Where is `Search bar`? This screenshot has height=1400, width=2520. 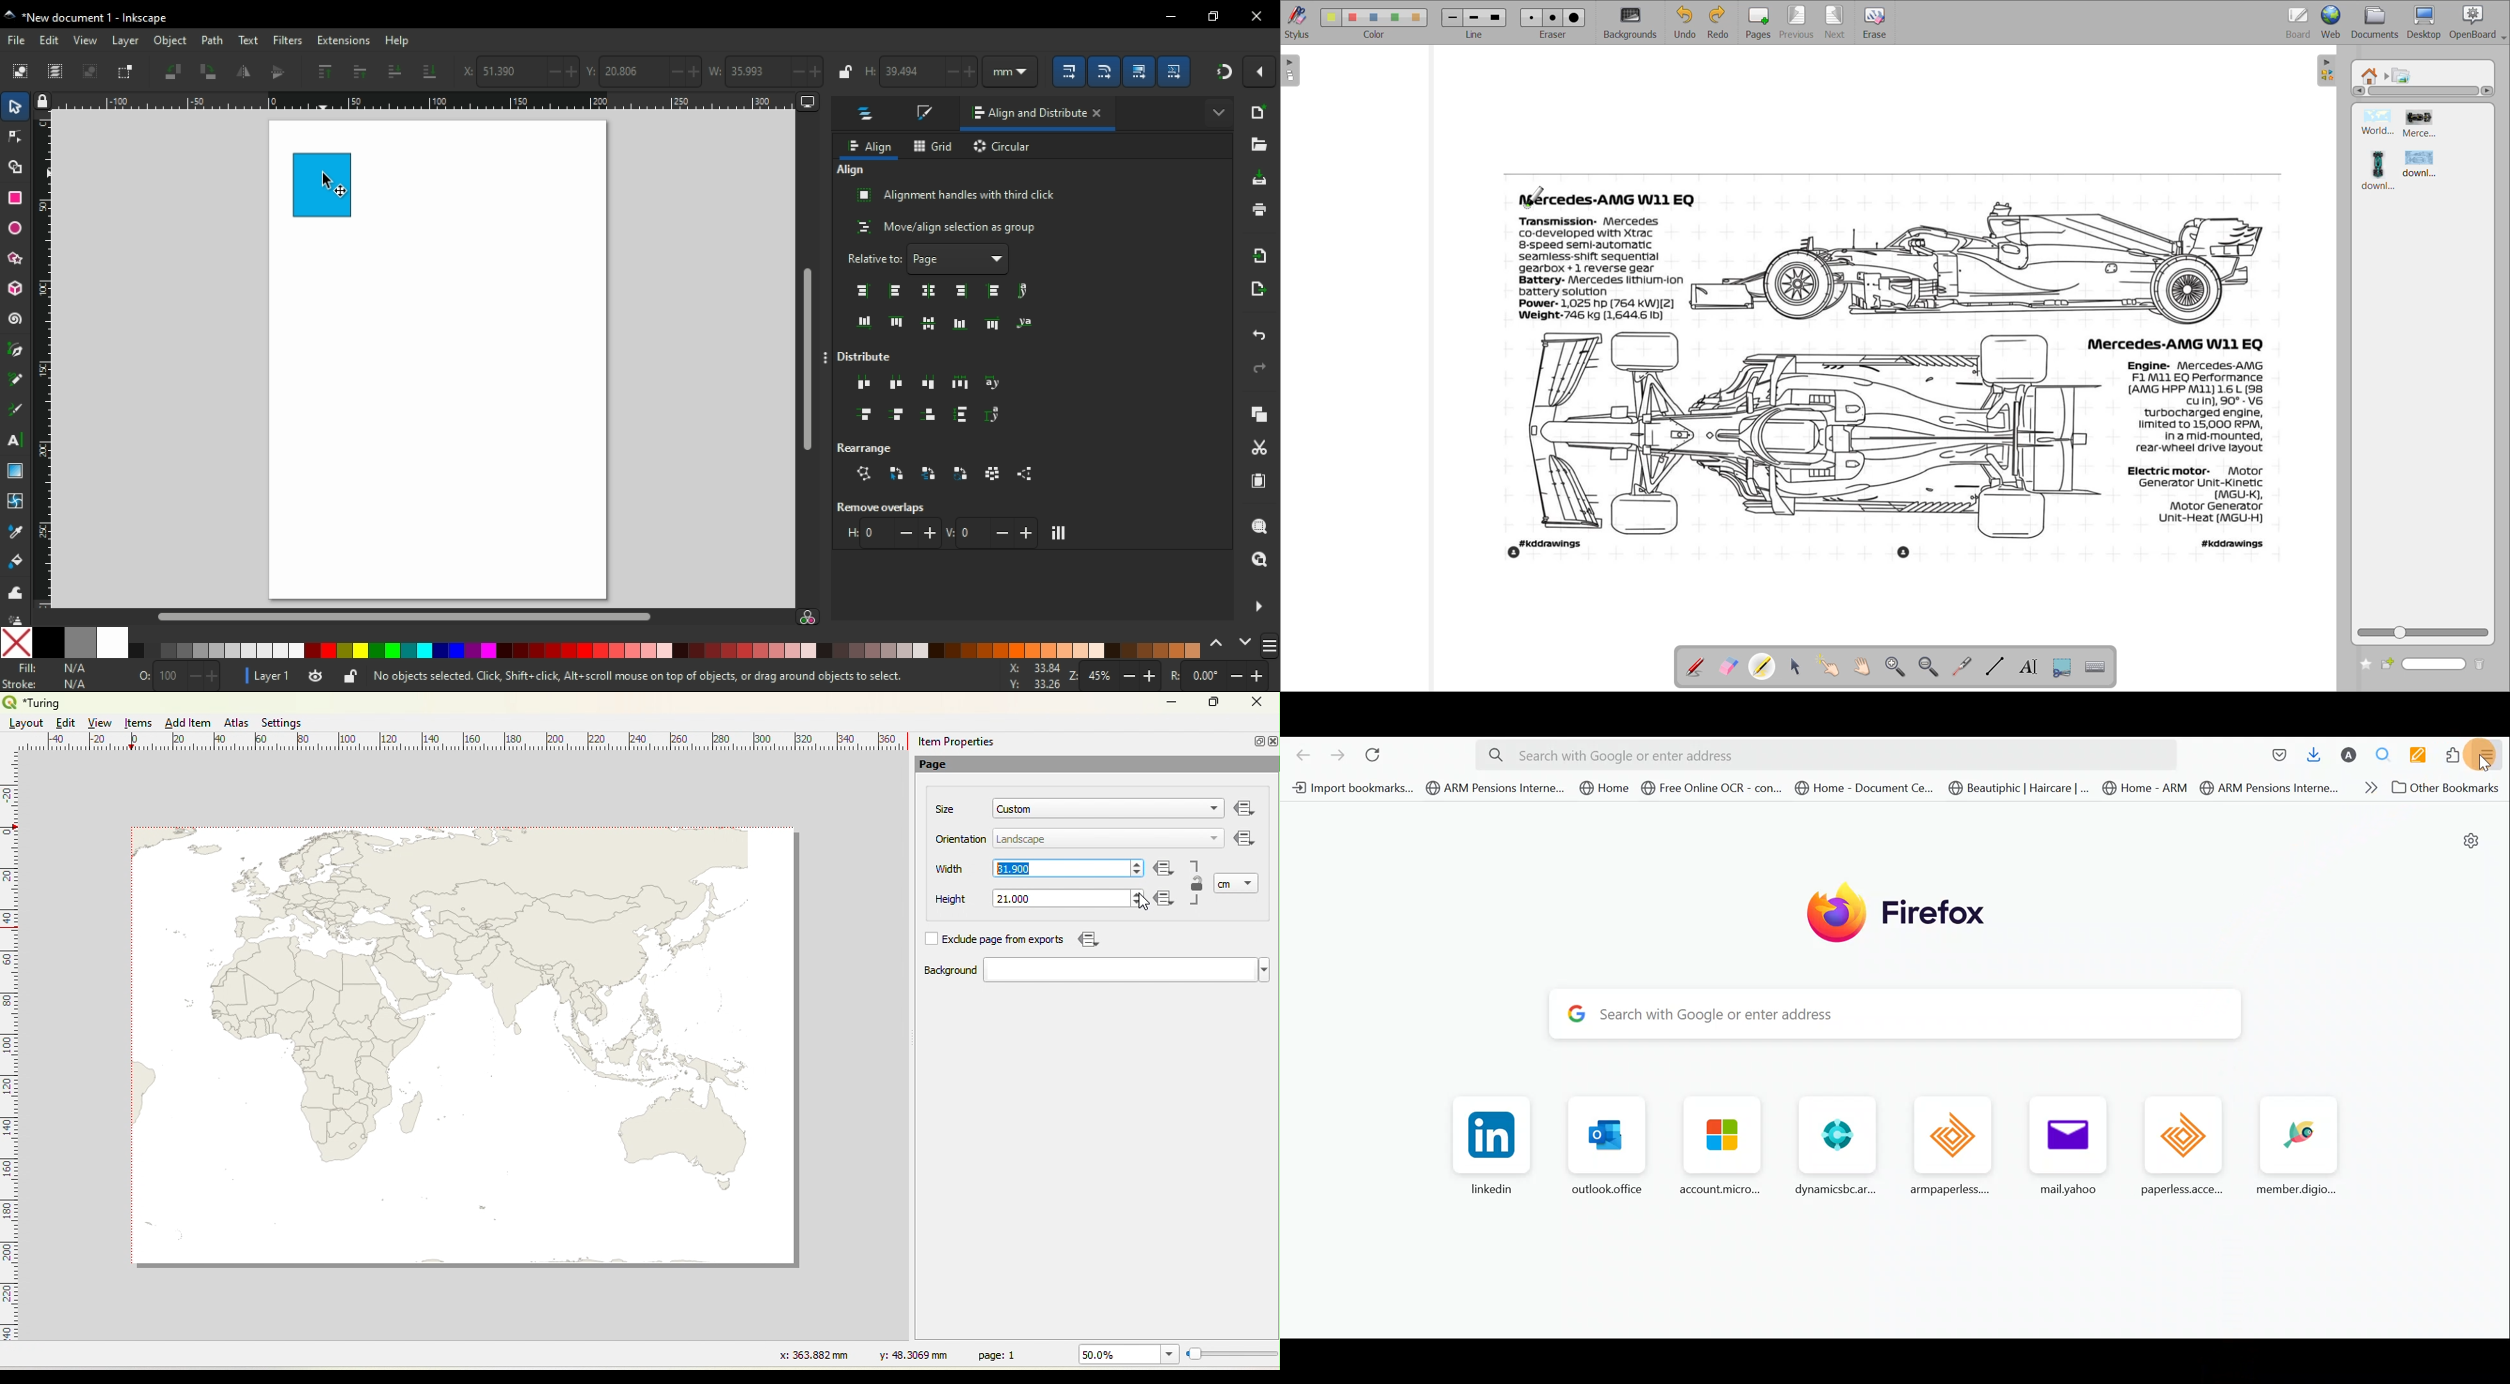
Search bar is located at coordinates (1823, 755).